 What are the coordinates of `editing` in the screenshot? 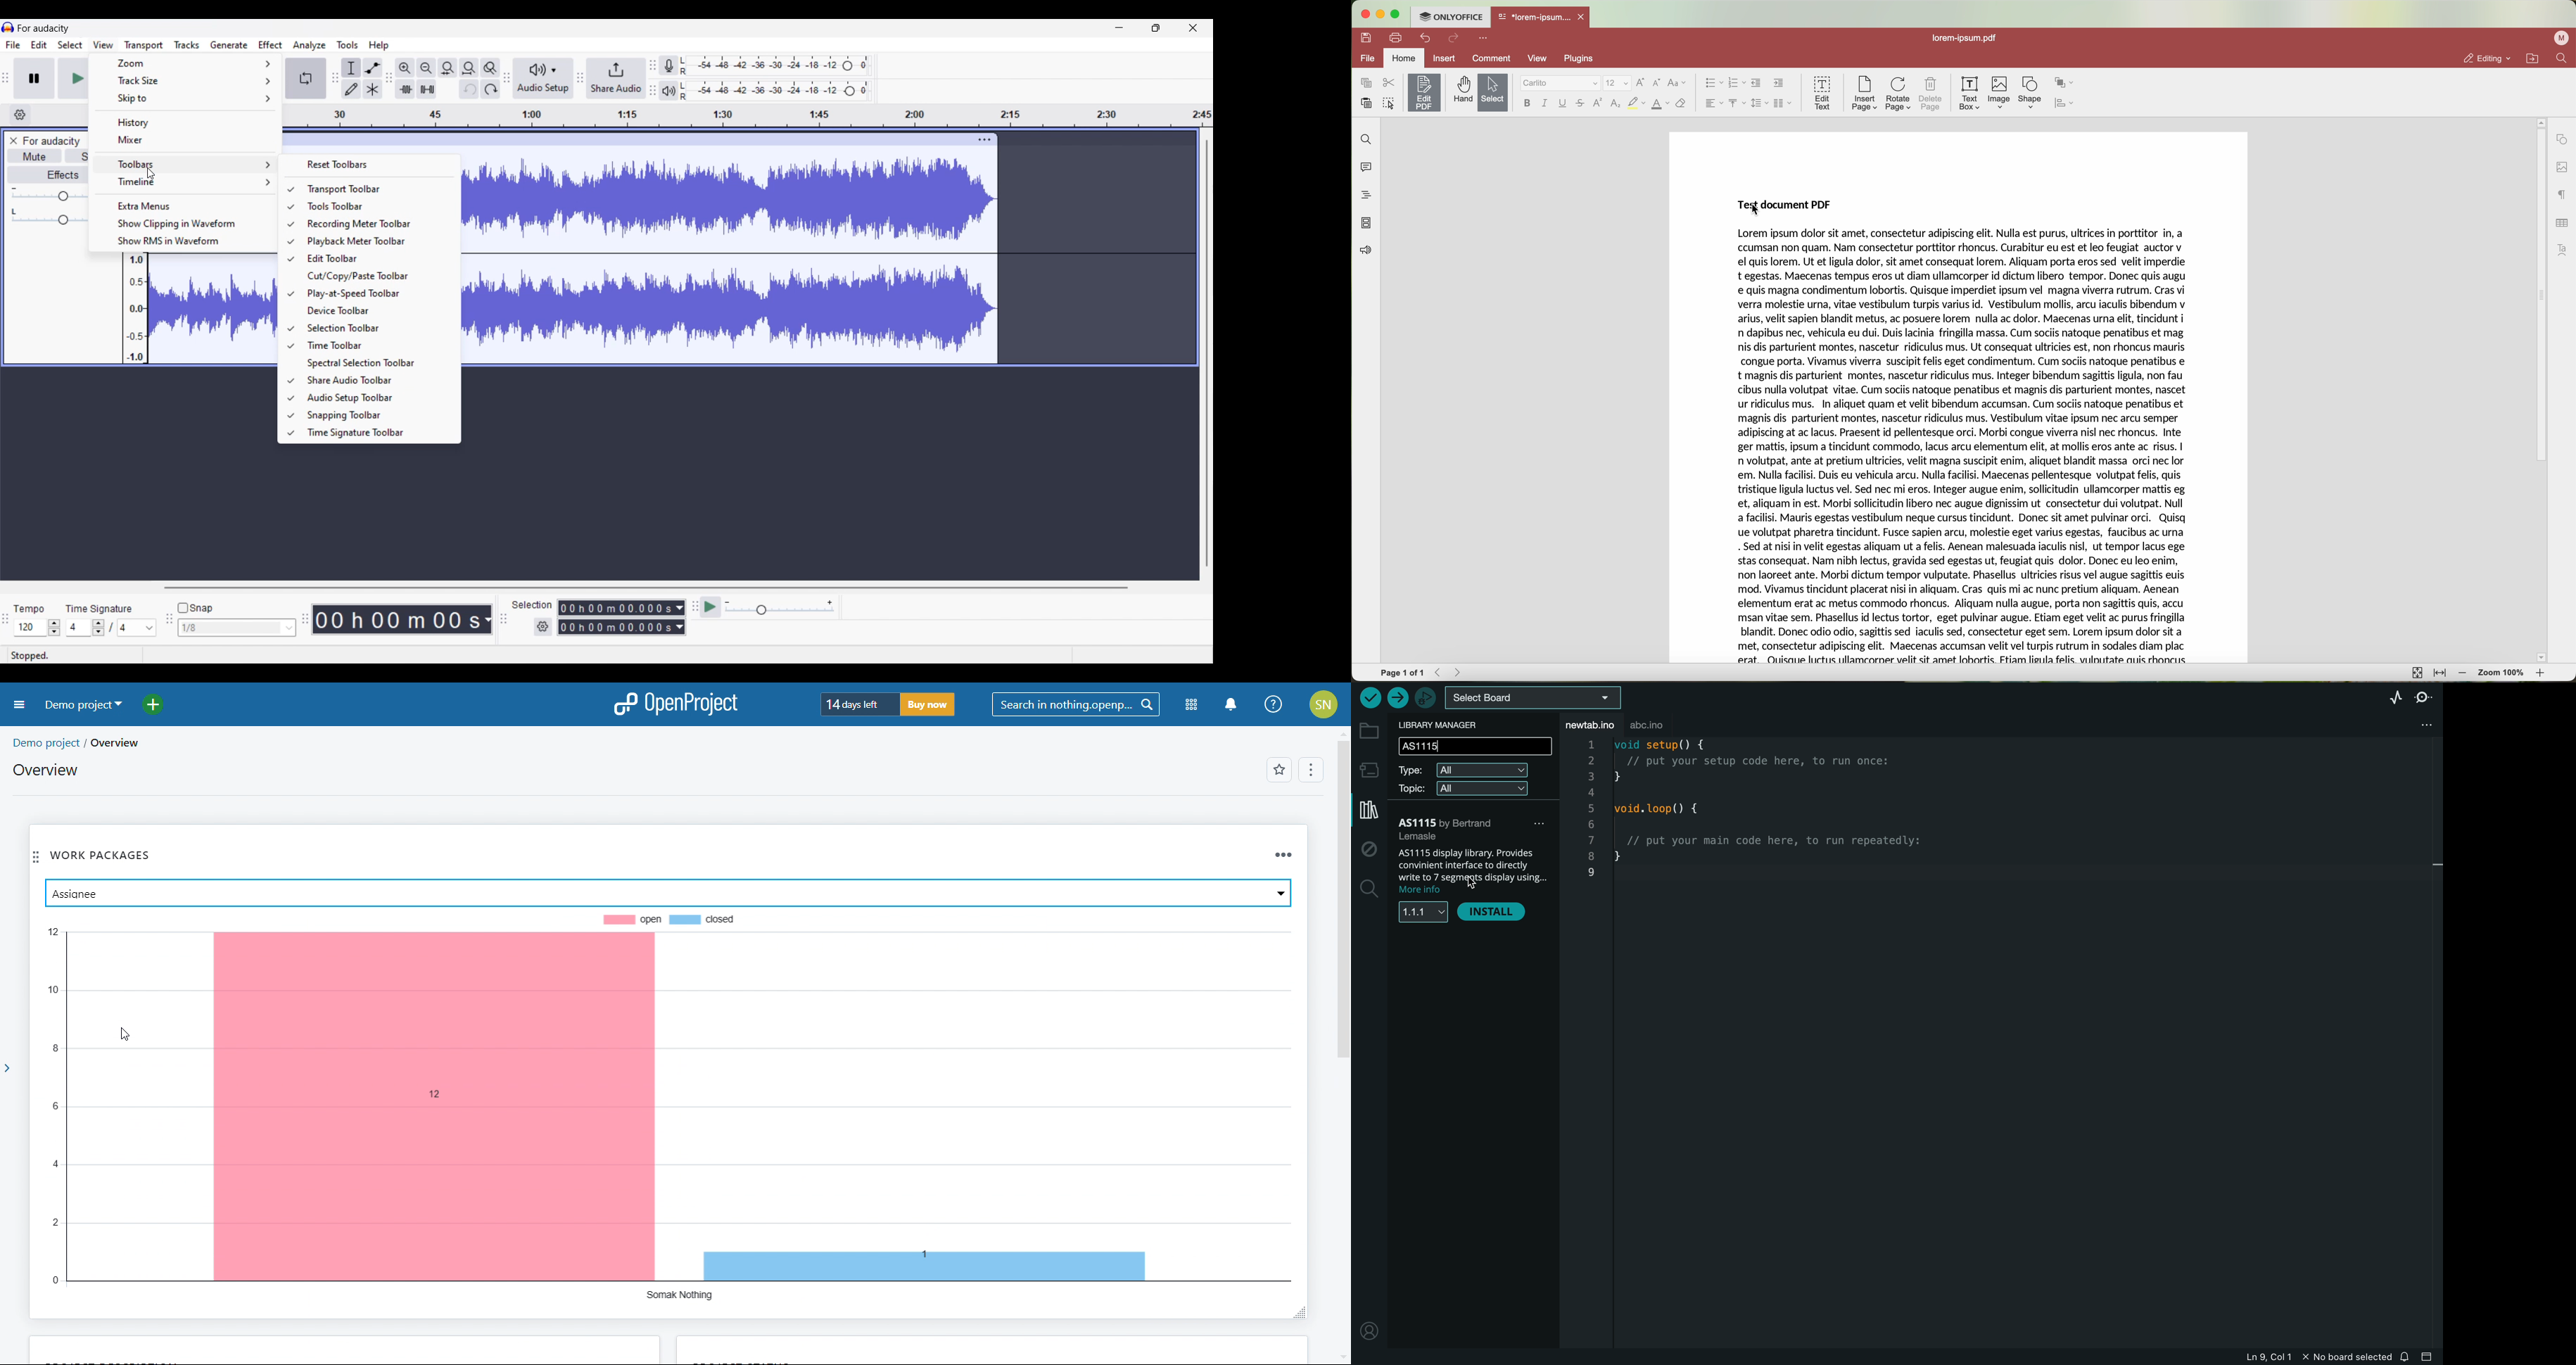 It's located at (2487, 58).